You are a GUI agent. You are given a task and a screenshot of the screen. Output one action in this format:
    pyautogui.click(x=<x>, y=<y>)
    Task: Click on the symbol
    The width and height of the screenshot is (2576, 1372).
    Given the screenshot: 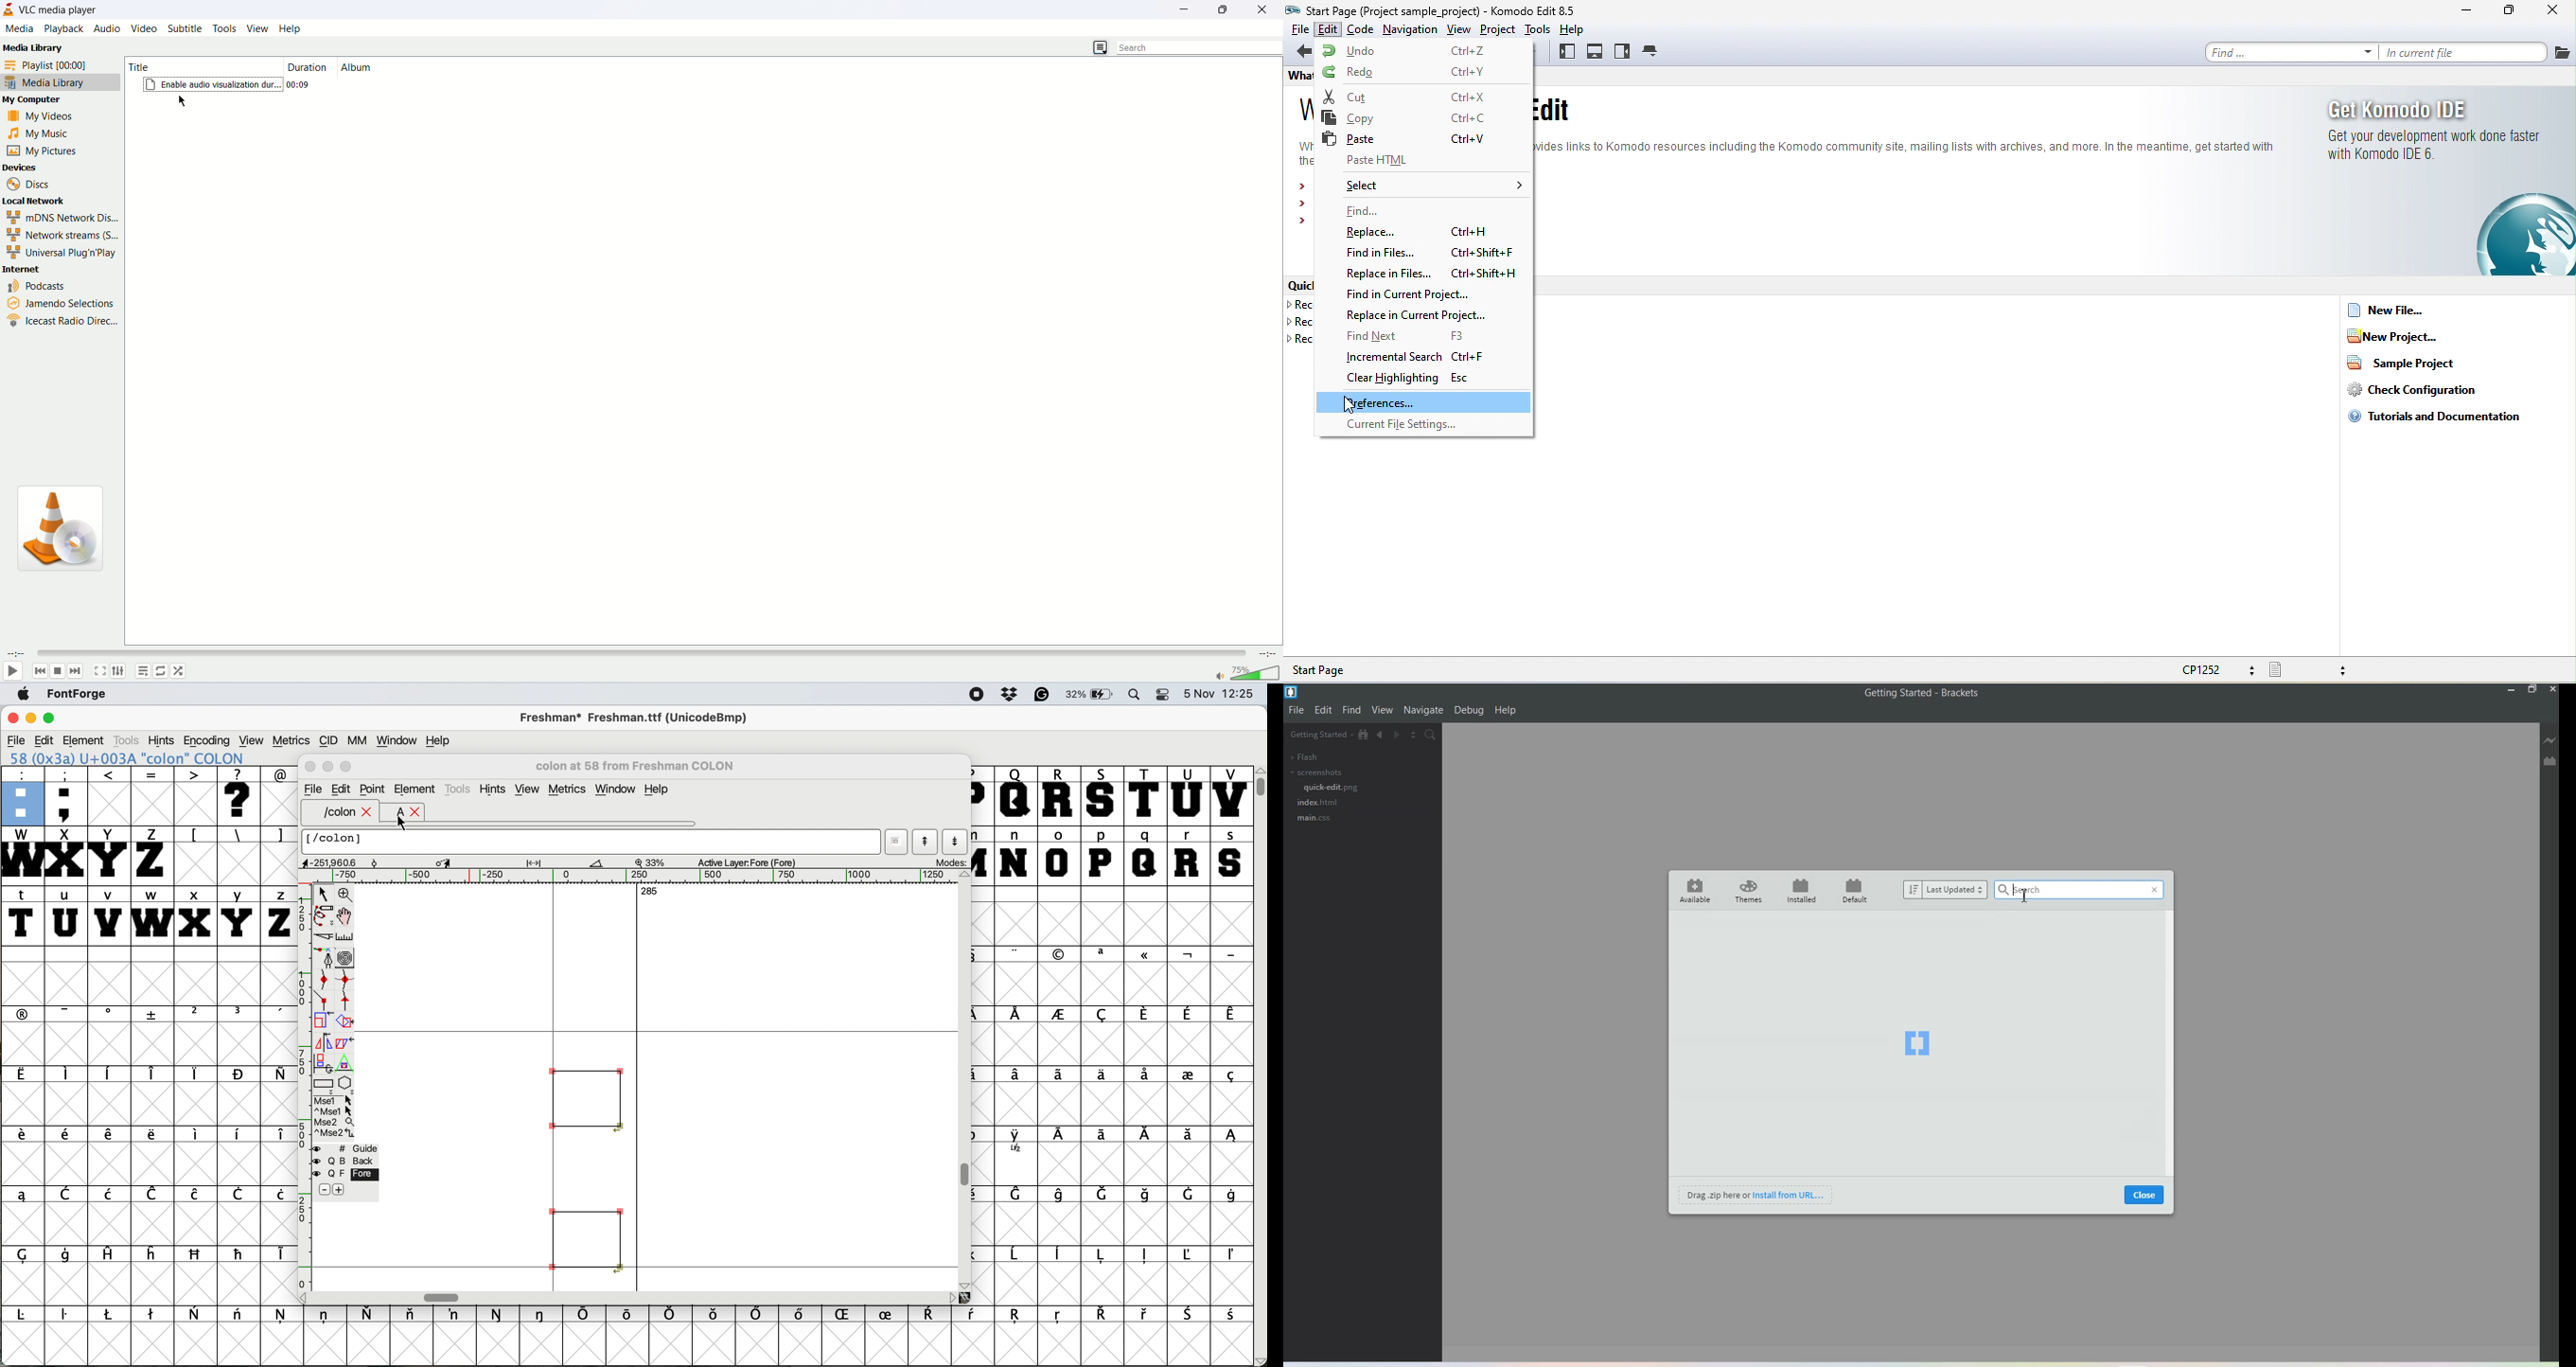 What is the action you would take?
    pyautogui.click(x=1230, y=954)
    